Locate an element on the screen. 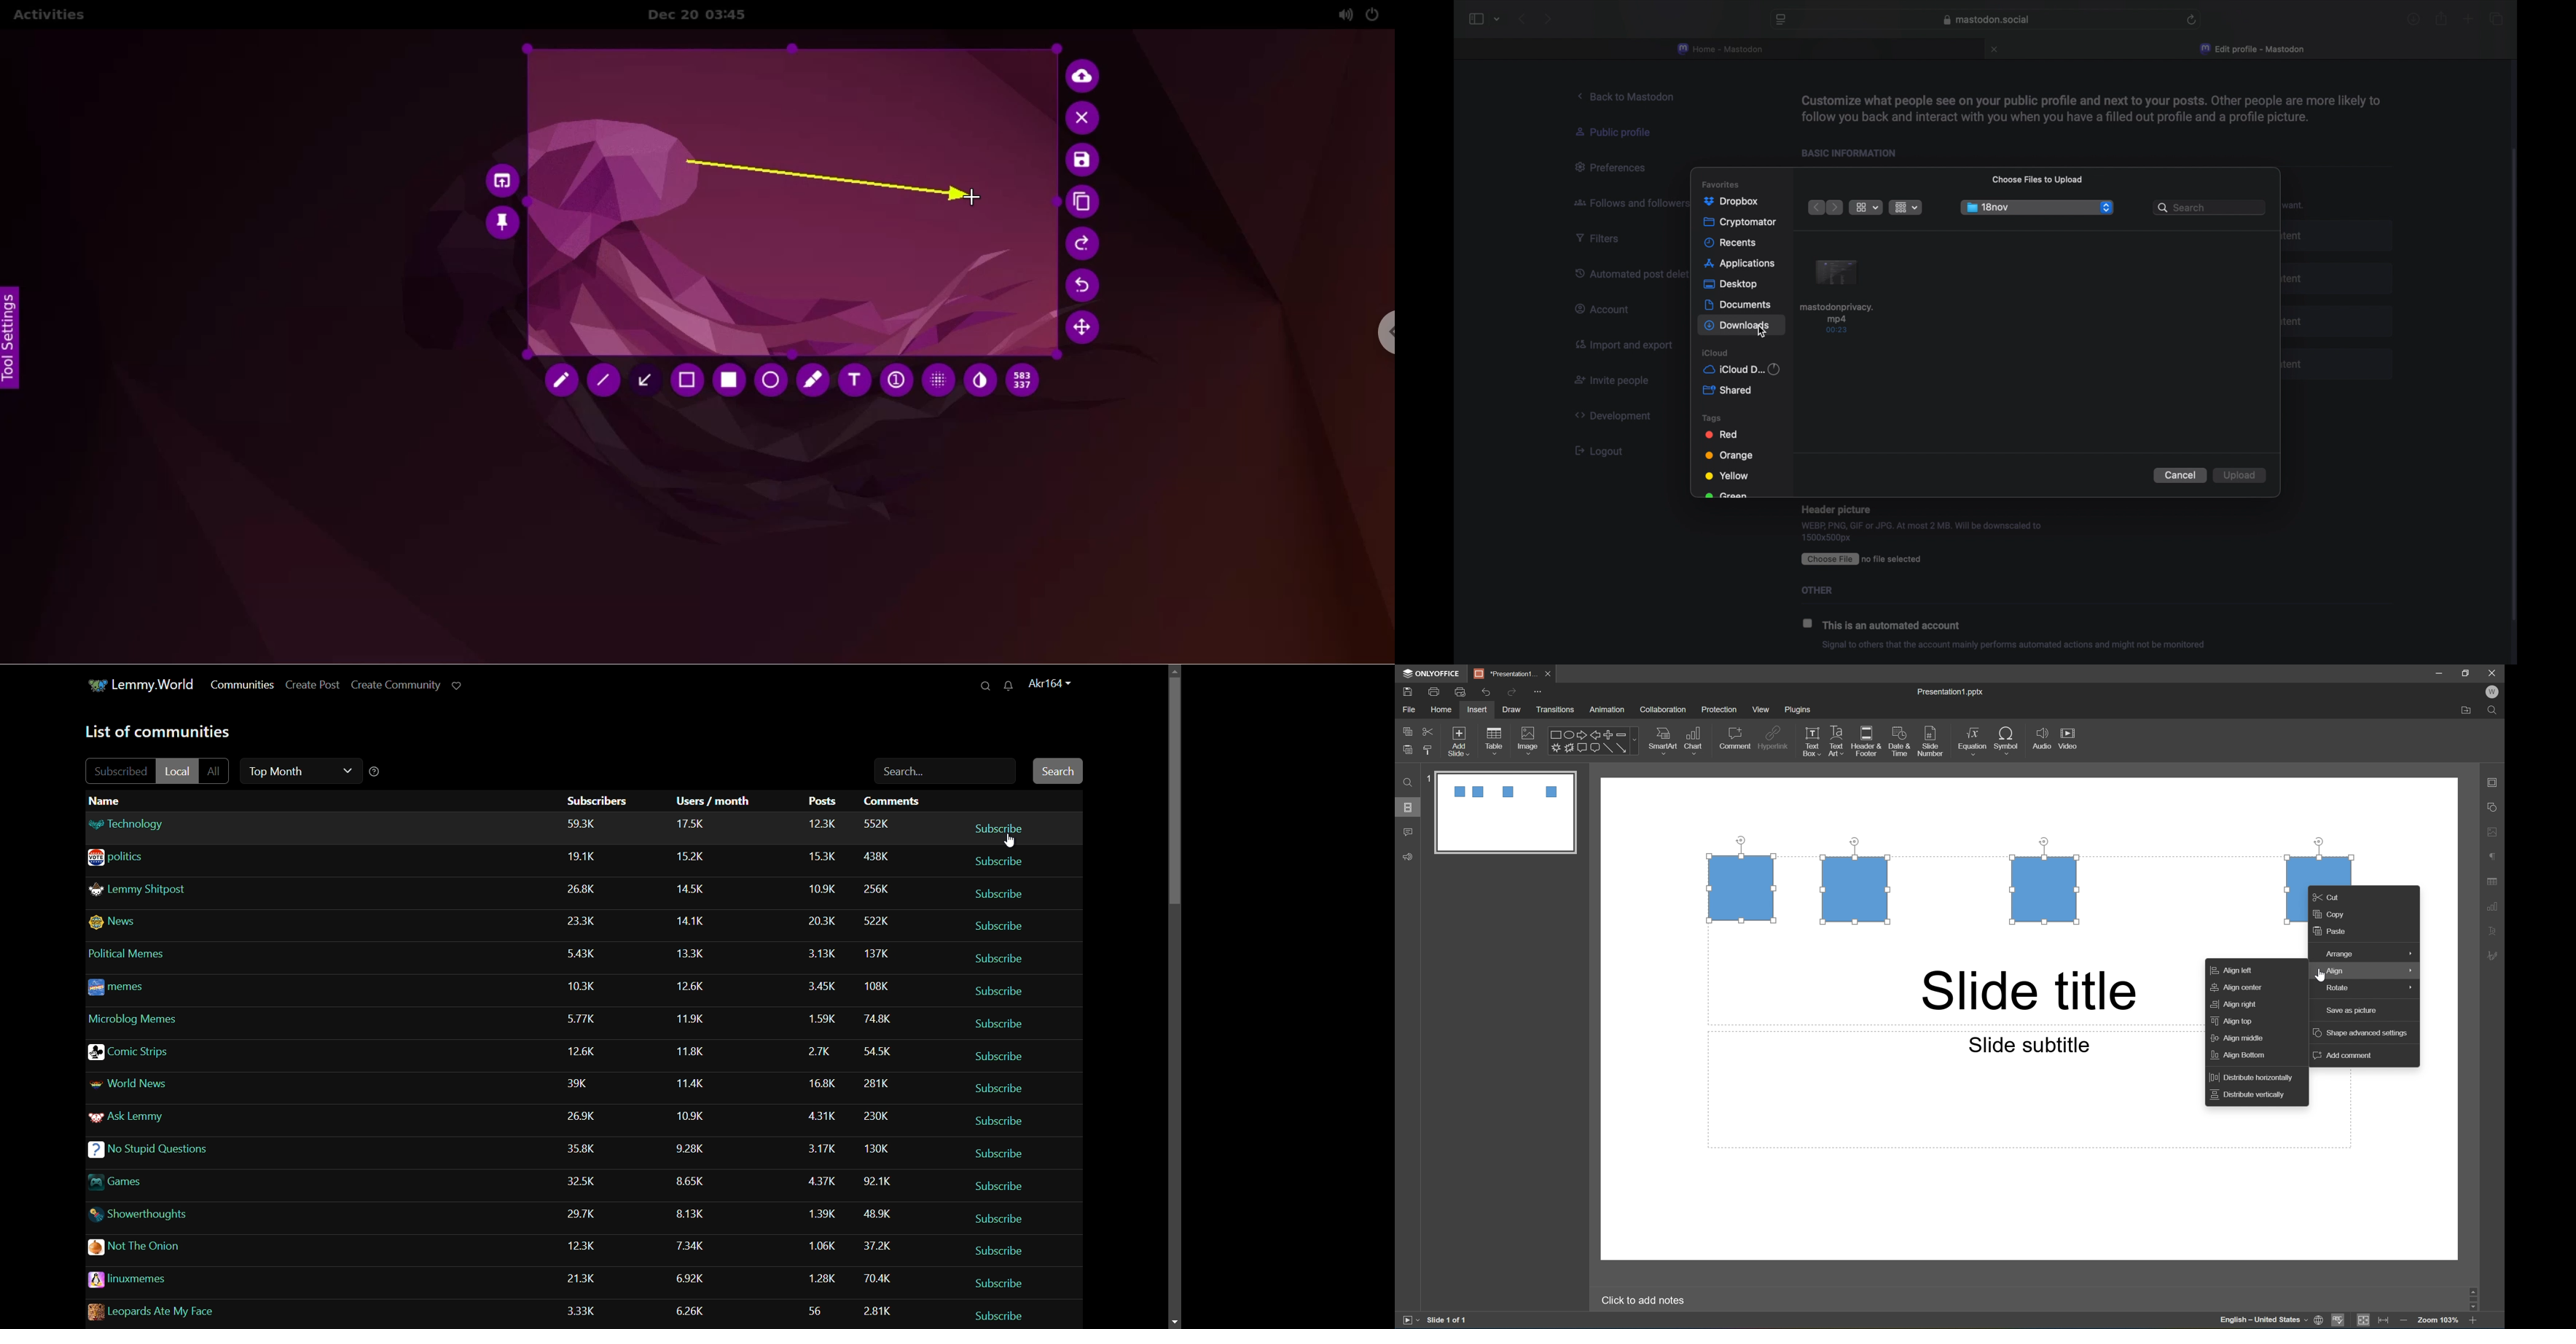 Image resolution: width=2576 pixels, height=1344 pixels. zoom out is located at coordinates (2405, 1322).